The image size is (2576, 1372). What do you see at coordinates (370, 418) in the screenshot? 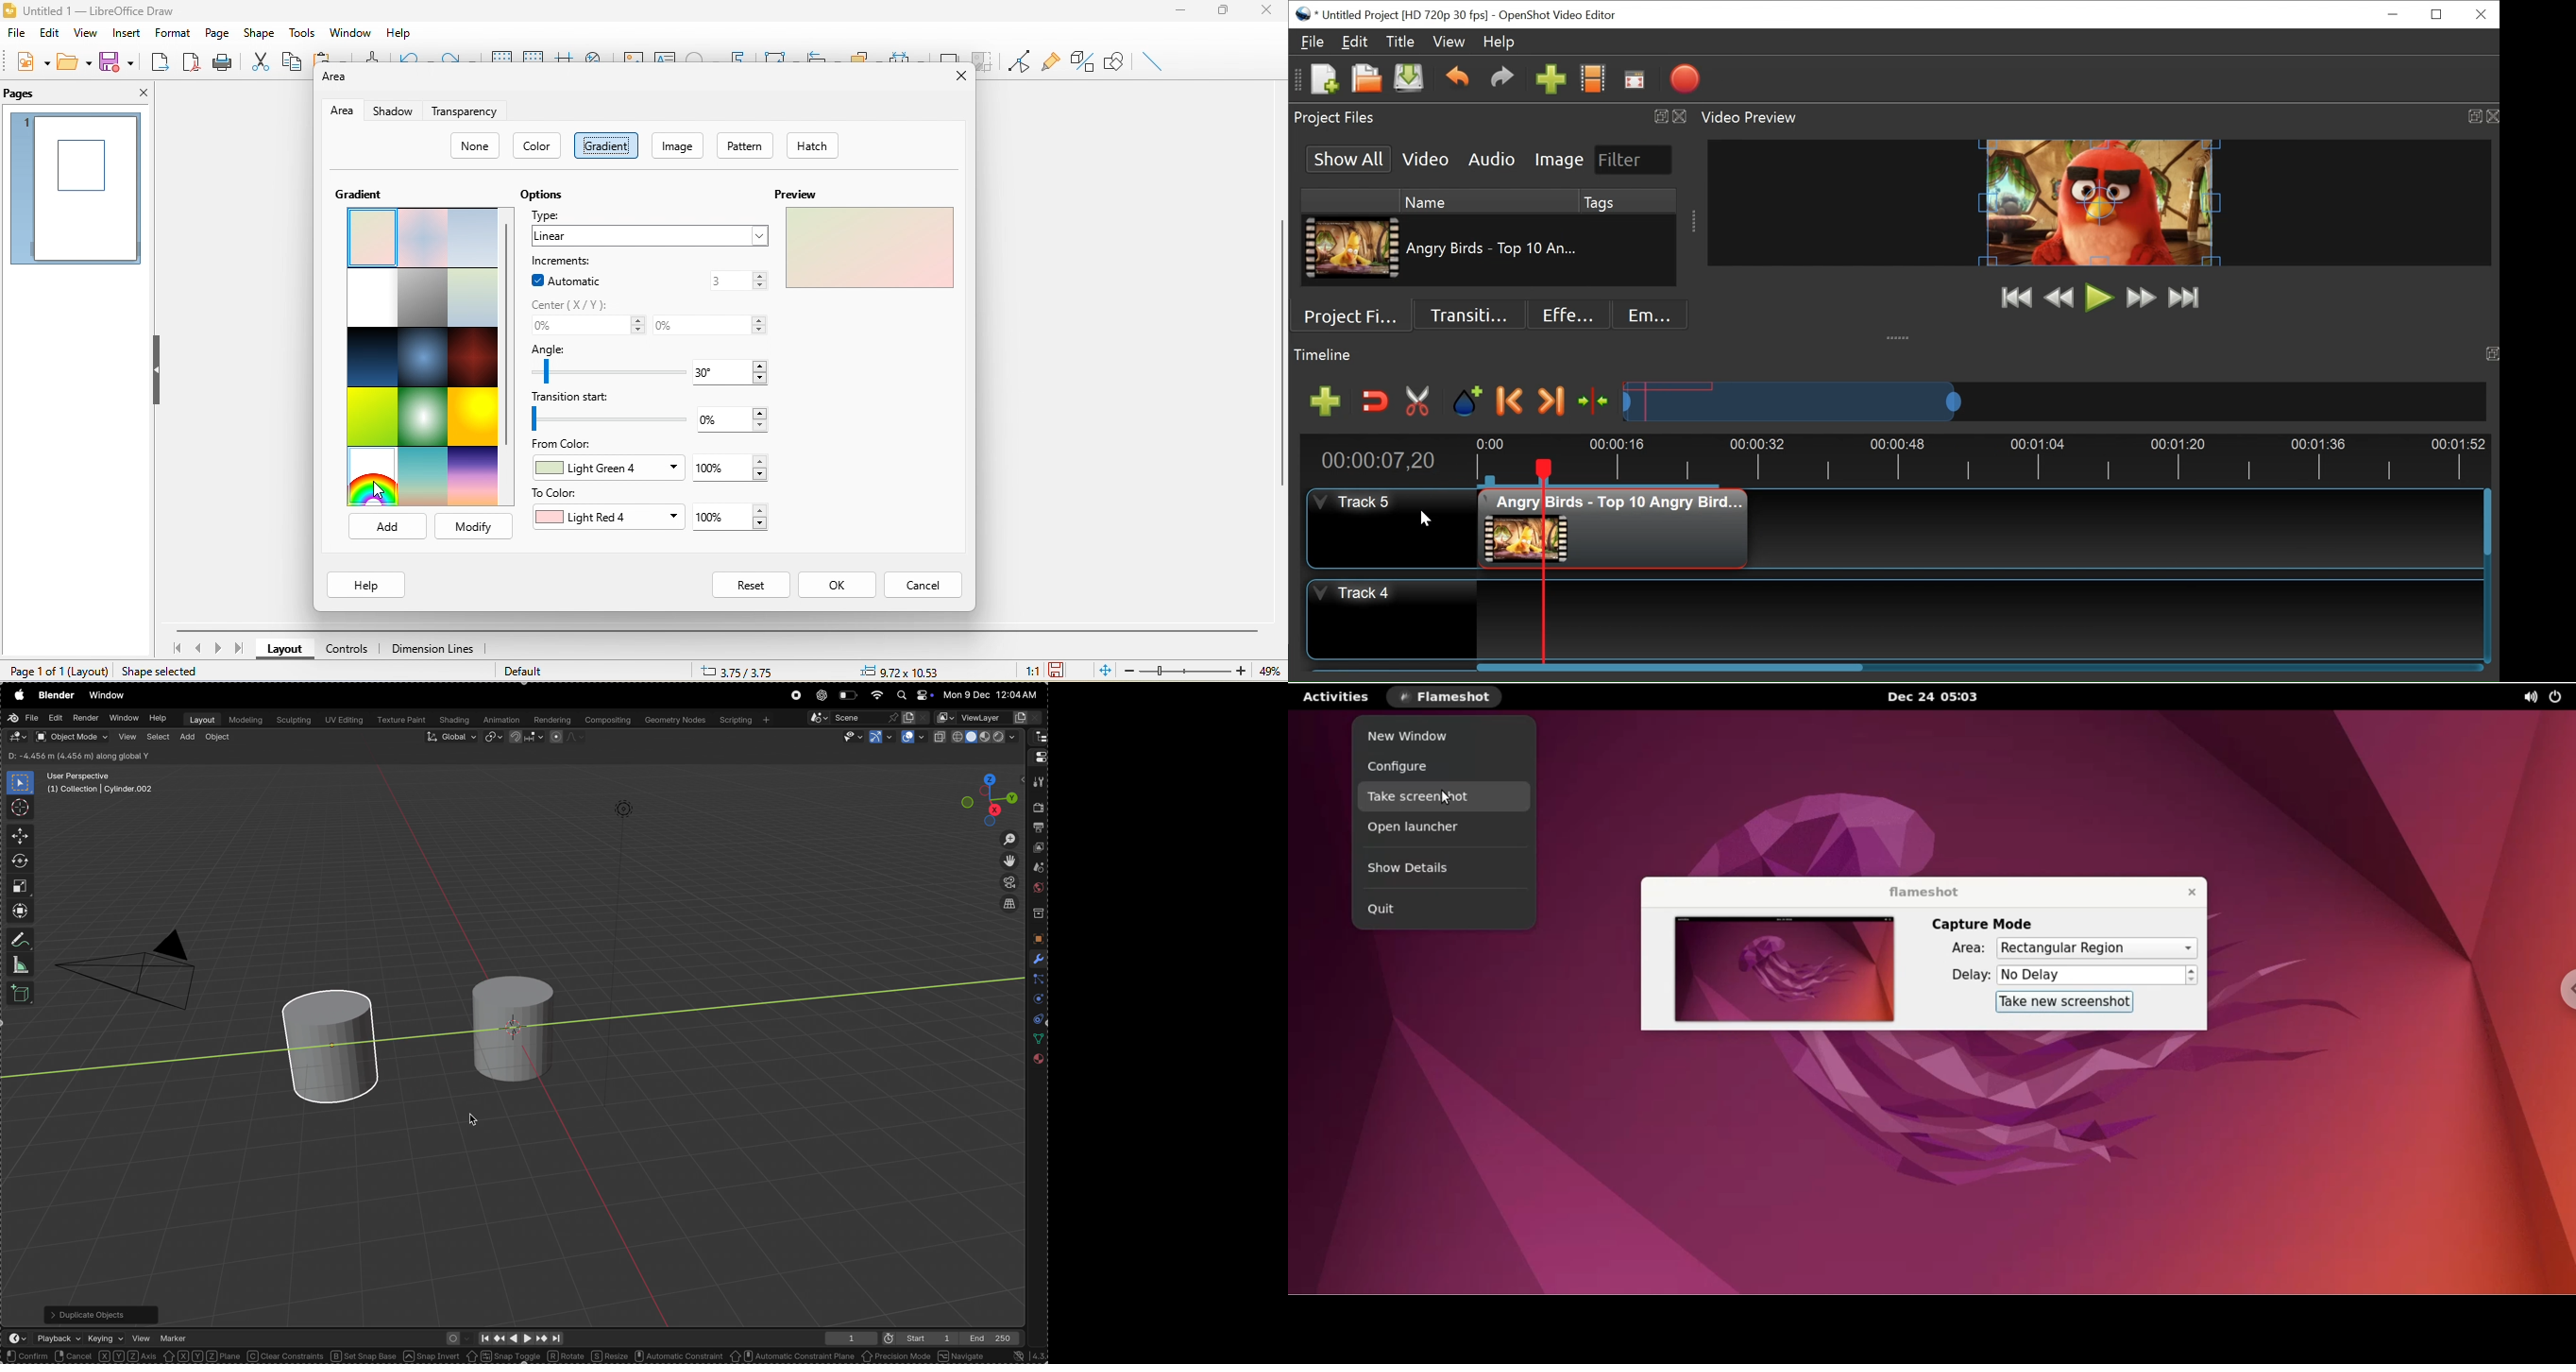
I see `green grass` at bounding box center [370, 418].